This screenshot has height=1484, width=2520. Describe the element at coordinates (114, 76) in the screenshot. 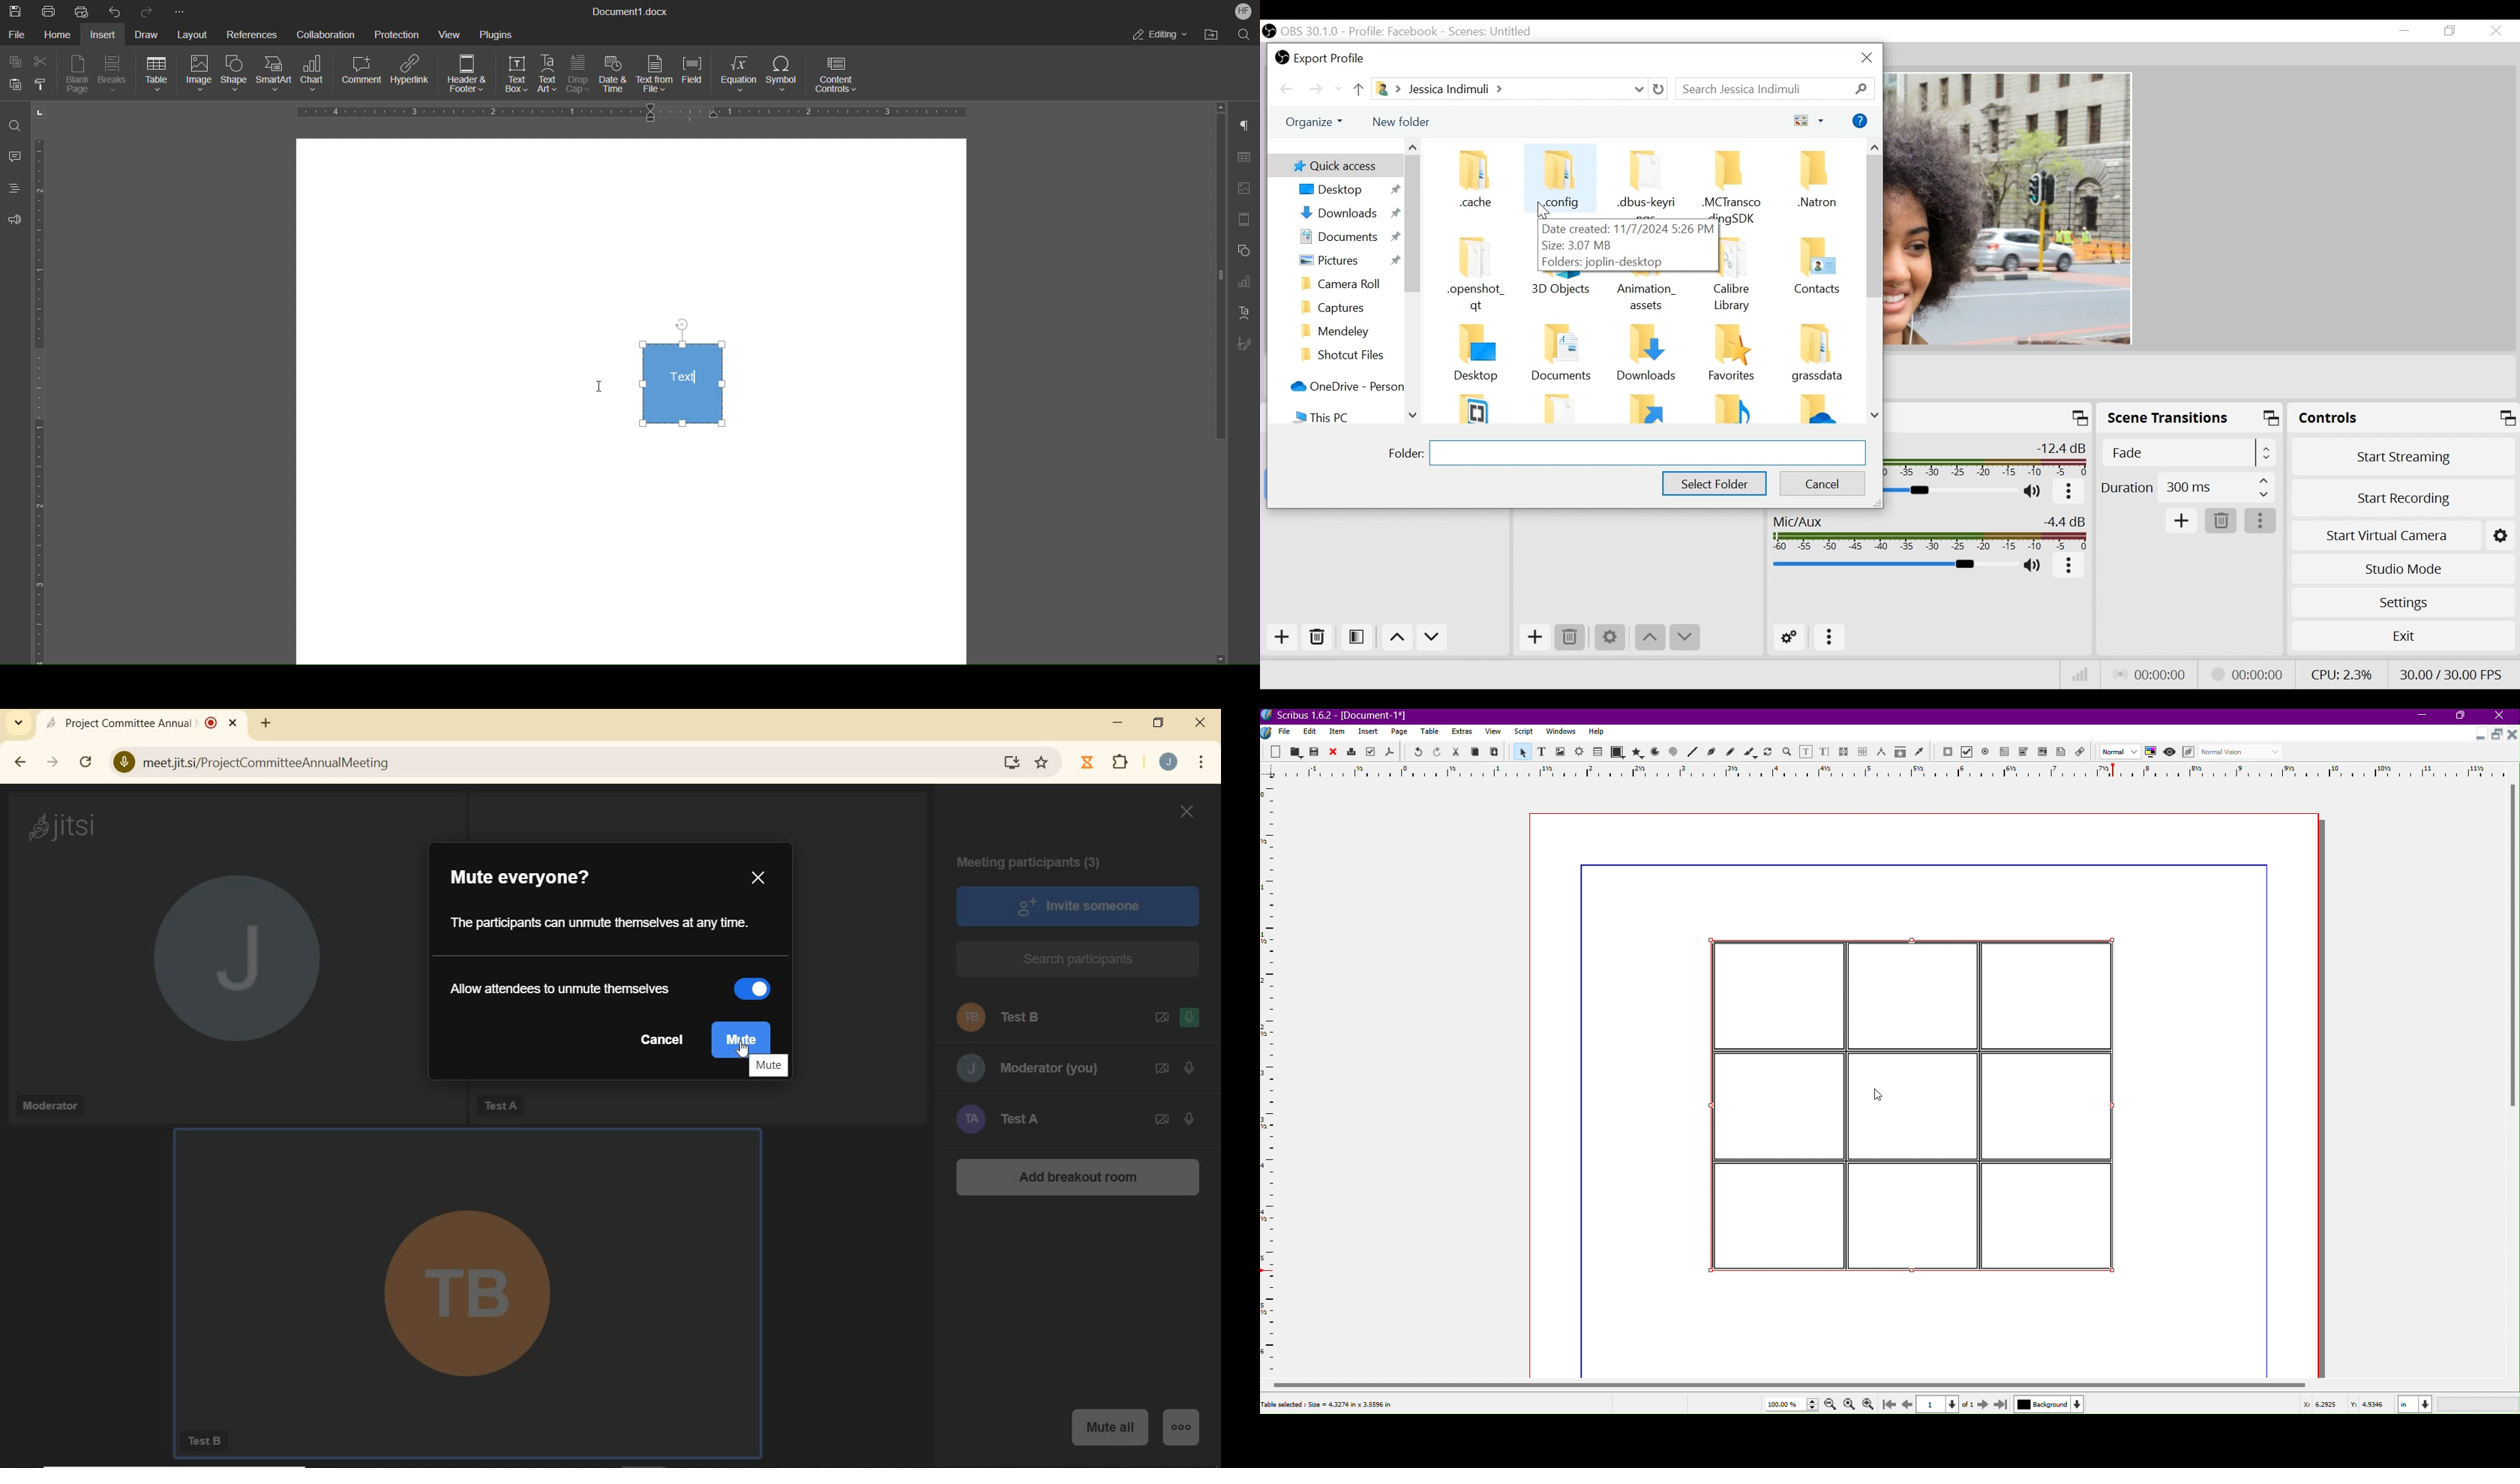

I see `Breaks` at that location.